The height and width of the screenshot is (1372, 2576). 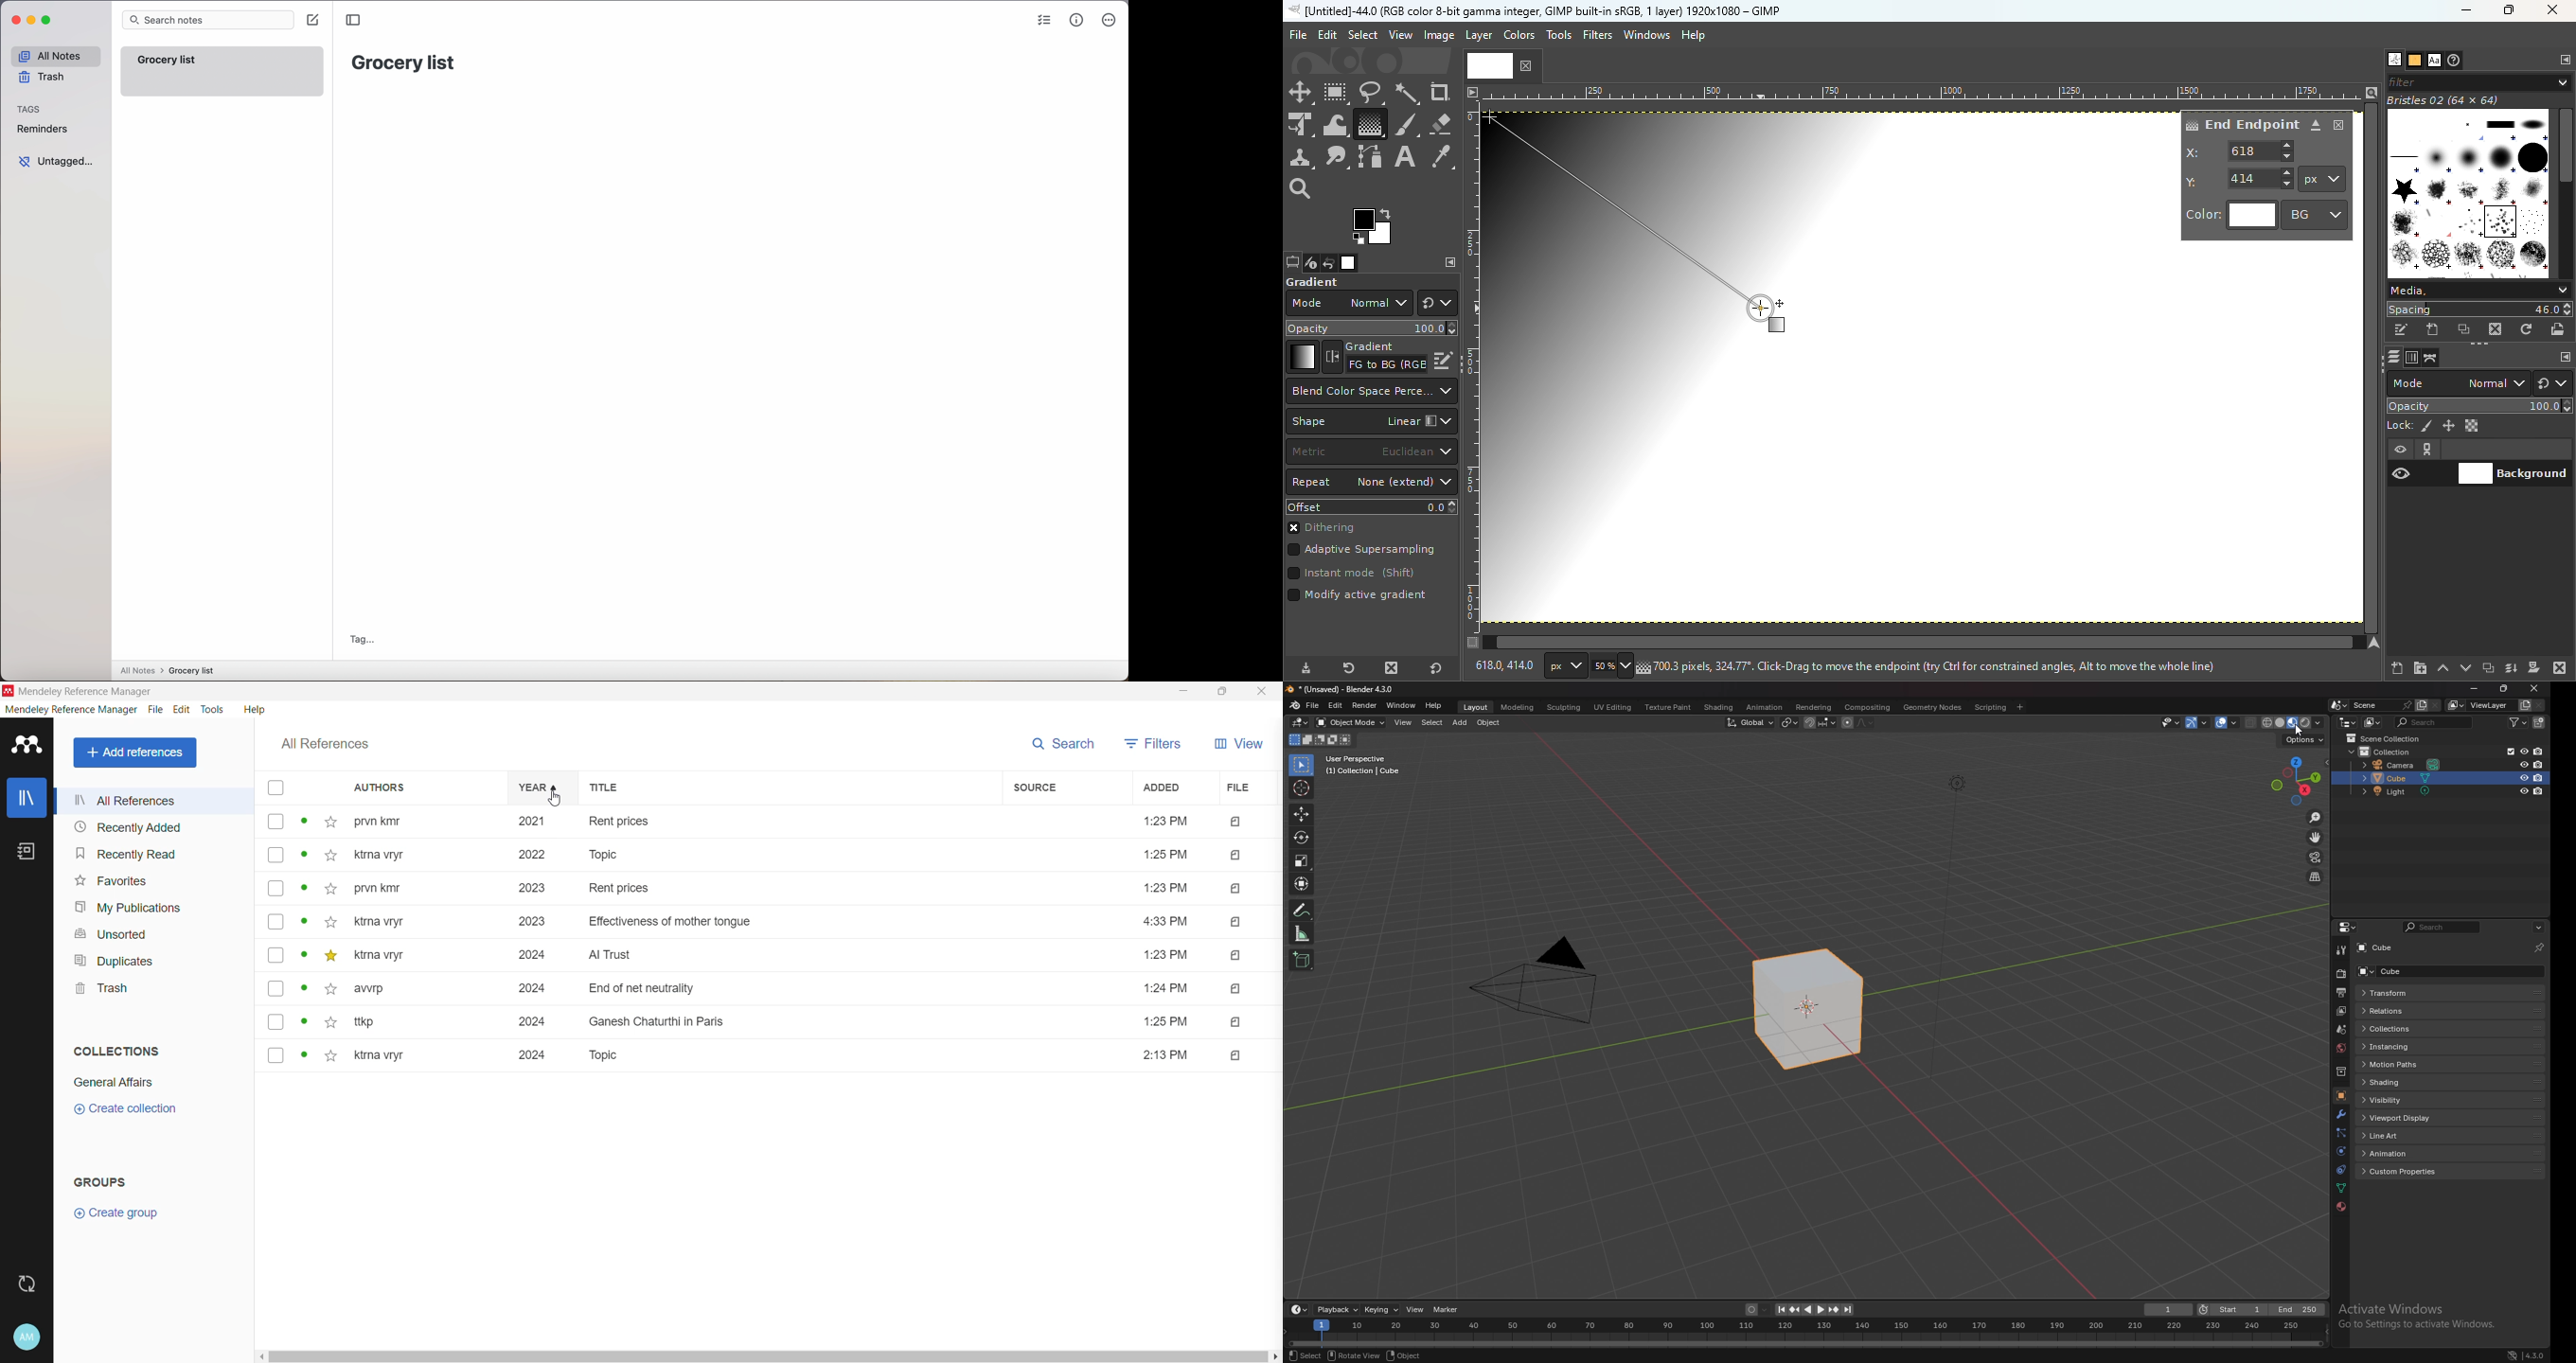 What do you see at coordinates (2427, 1010) in the screenshot?
I see `relations` at bounding box center [2427, 1010].